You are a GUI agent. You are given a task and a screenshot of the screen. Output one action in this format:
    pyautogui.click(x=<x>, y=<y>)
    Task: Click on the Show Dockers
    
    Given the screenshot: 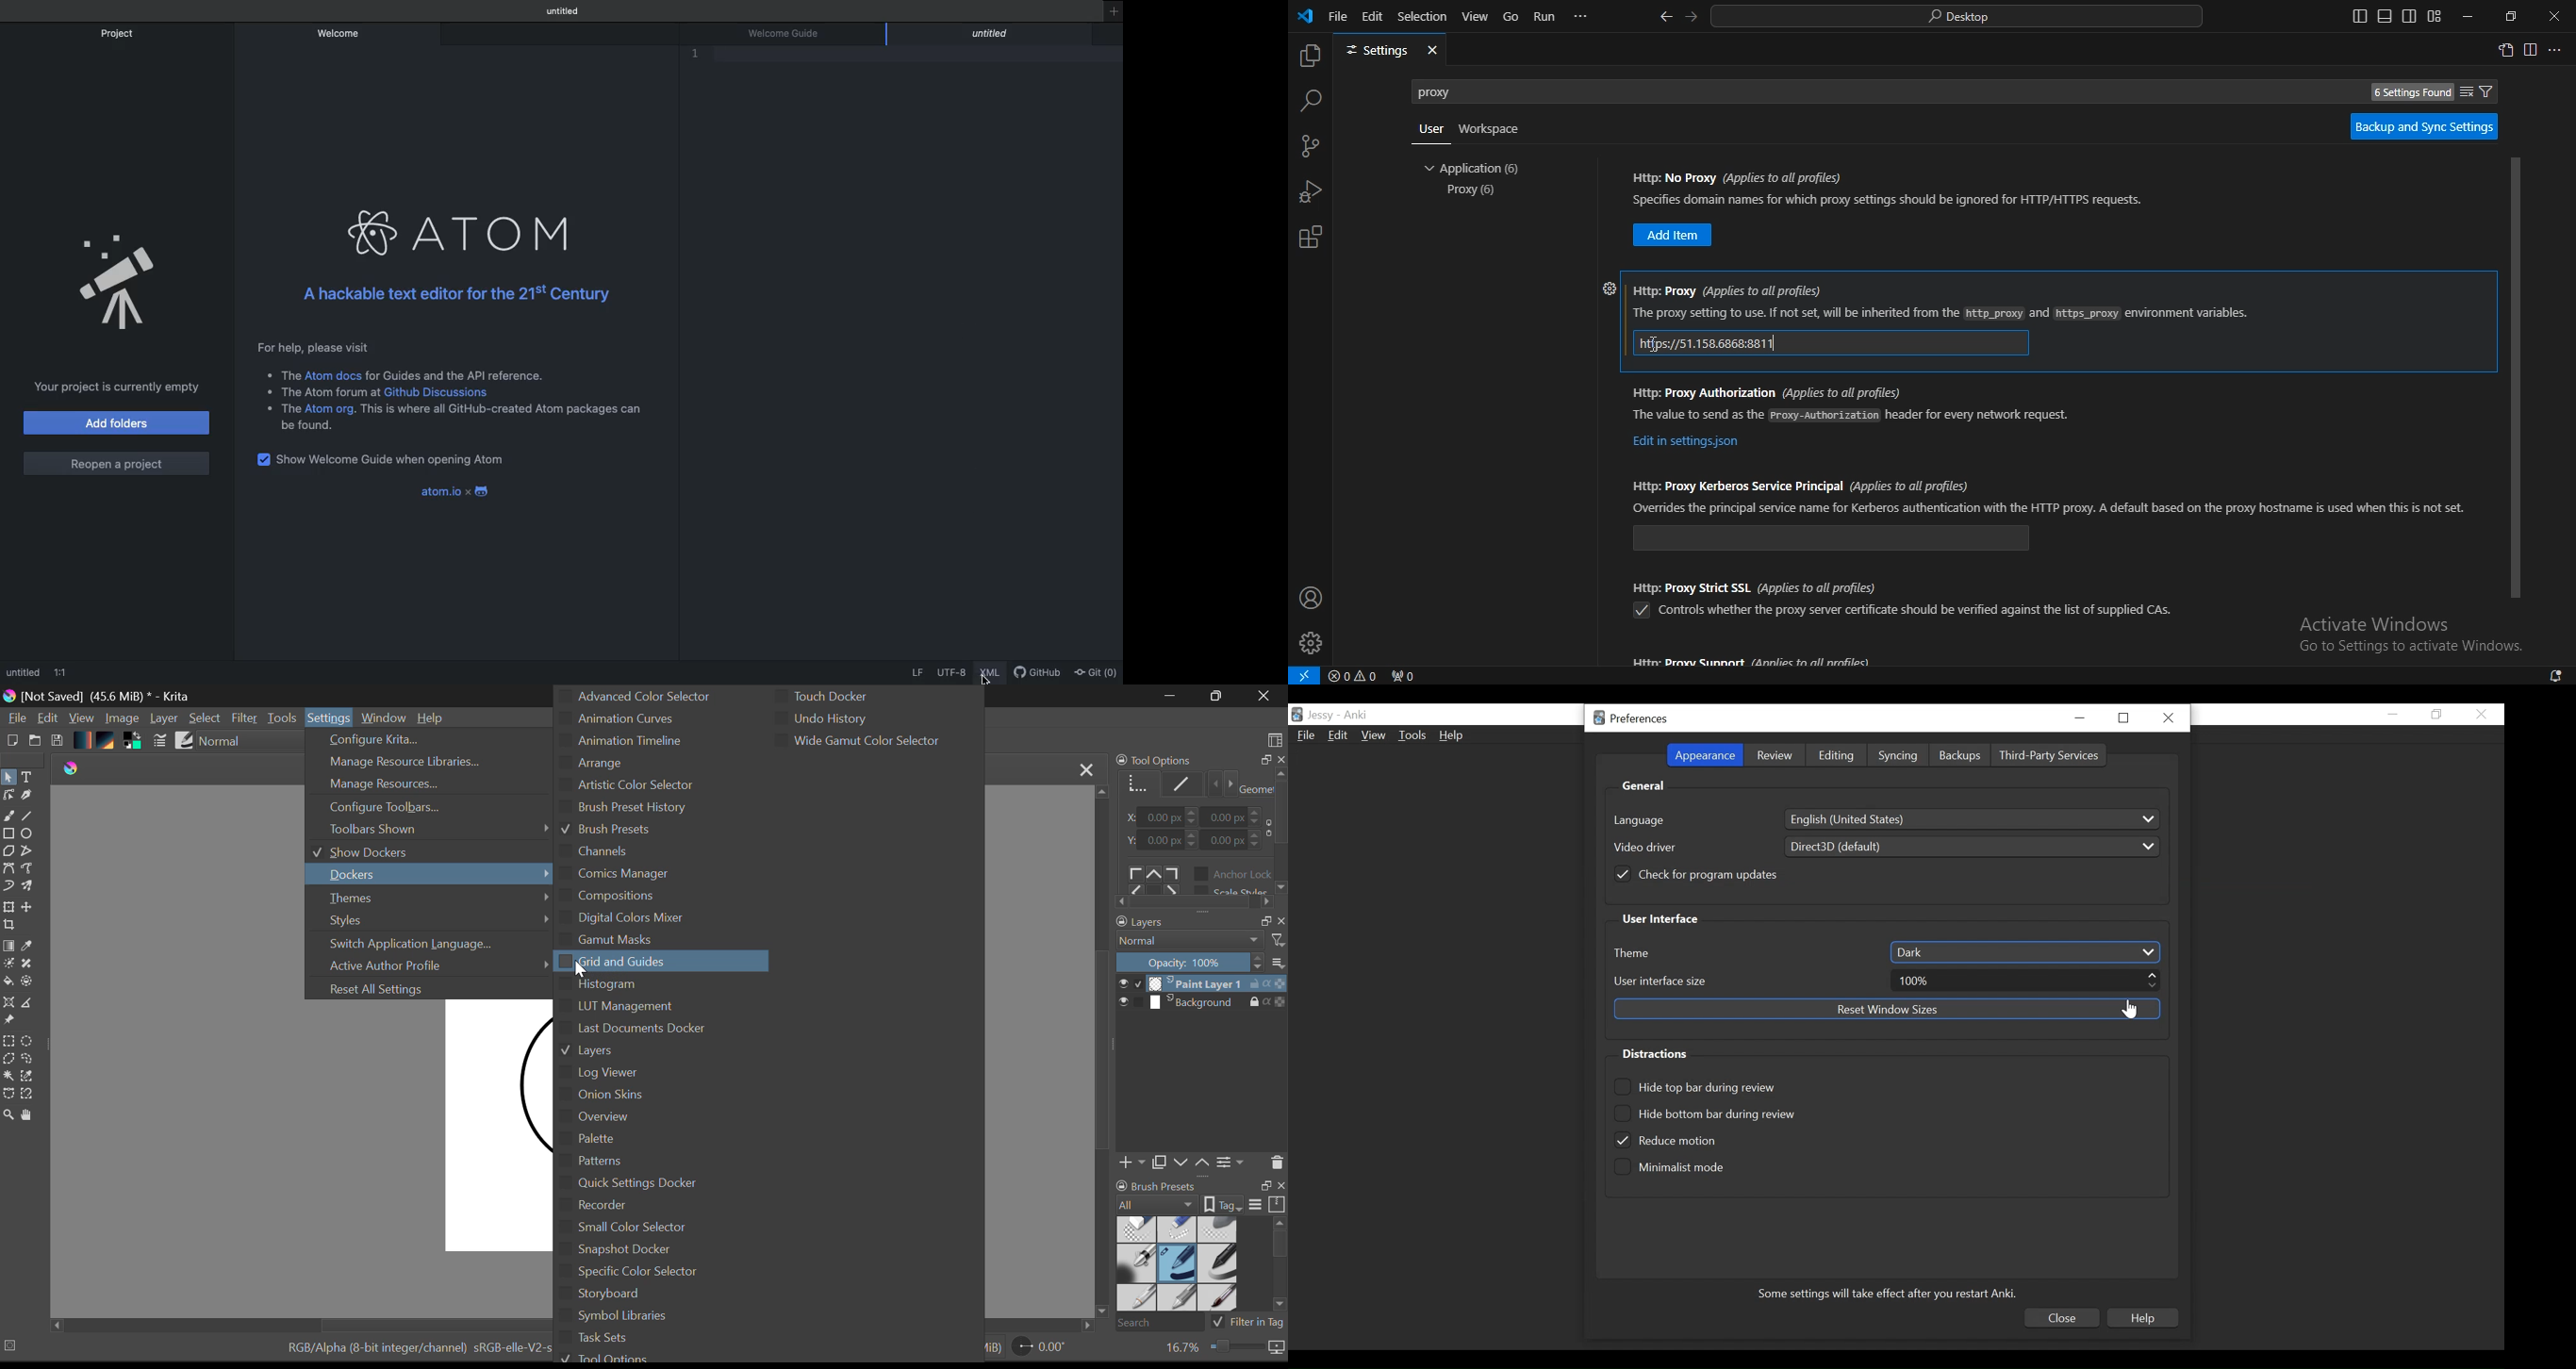 What is the action you would take?
    pyautogui.click(x=419, y=854)
    